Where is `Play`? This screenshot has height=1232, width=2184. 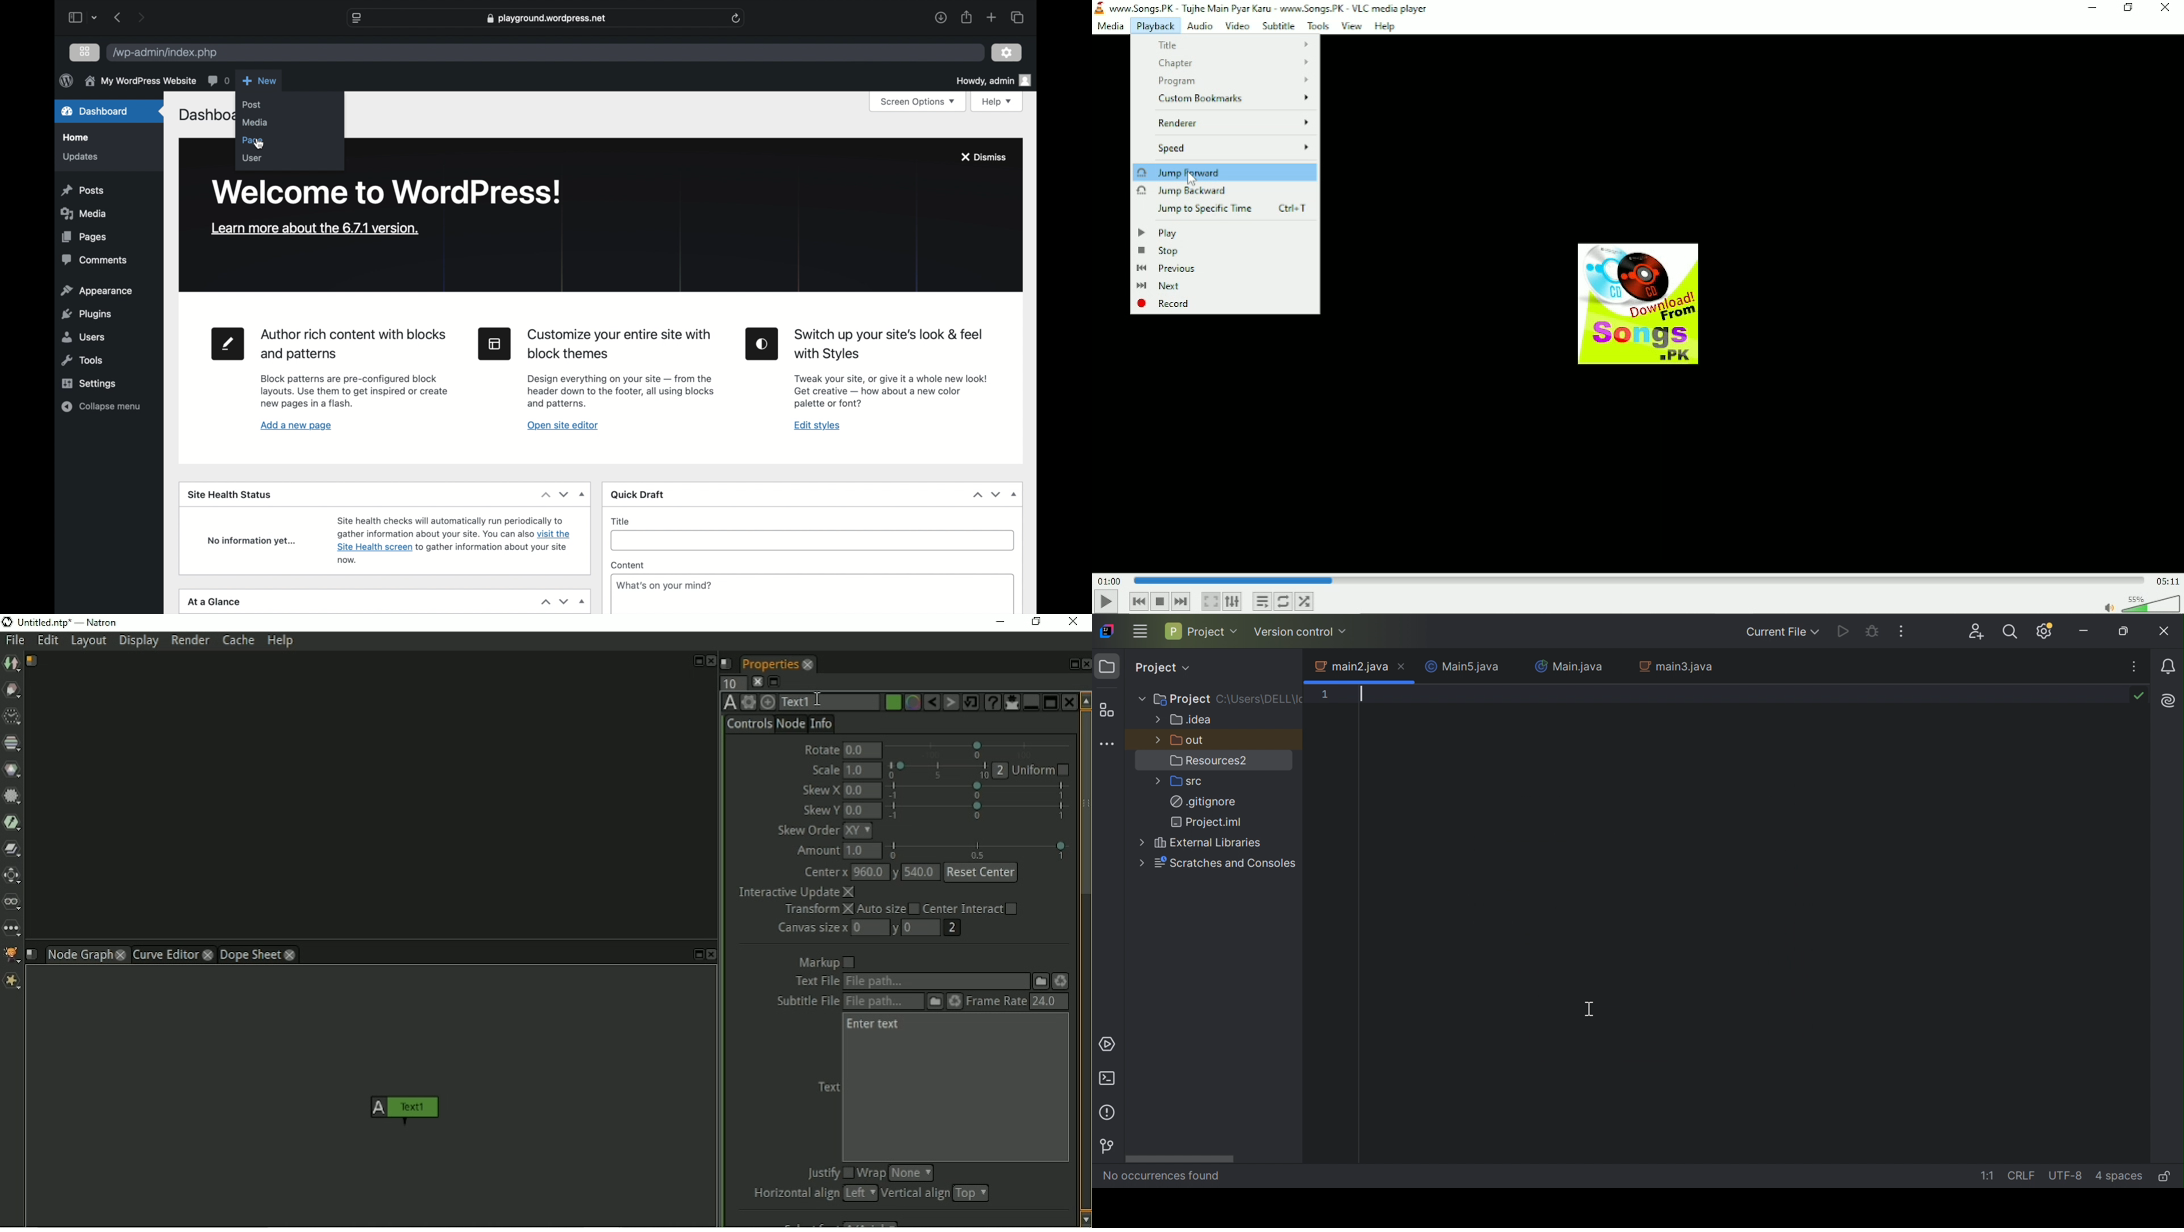 Play is located at coordinates (1158, 234).